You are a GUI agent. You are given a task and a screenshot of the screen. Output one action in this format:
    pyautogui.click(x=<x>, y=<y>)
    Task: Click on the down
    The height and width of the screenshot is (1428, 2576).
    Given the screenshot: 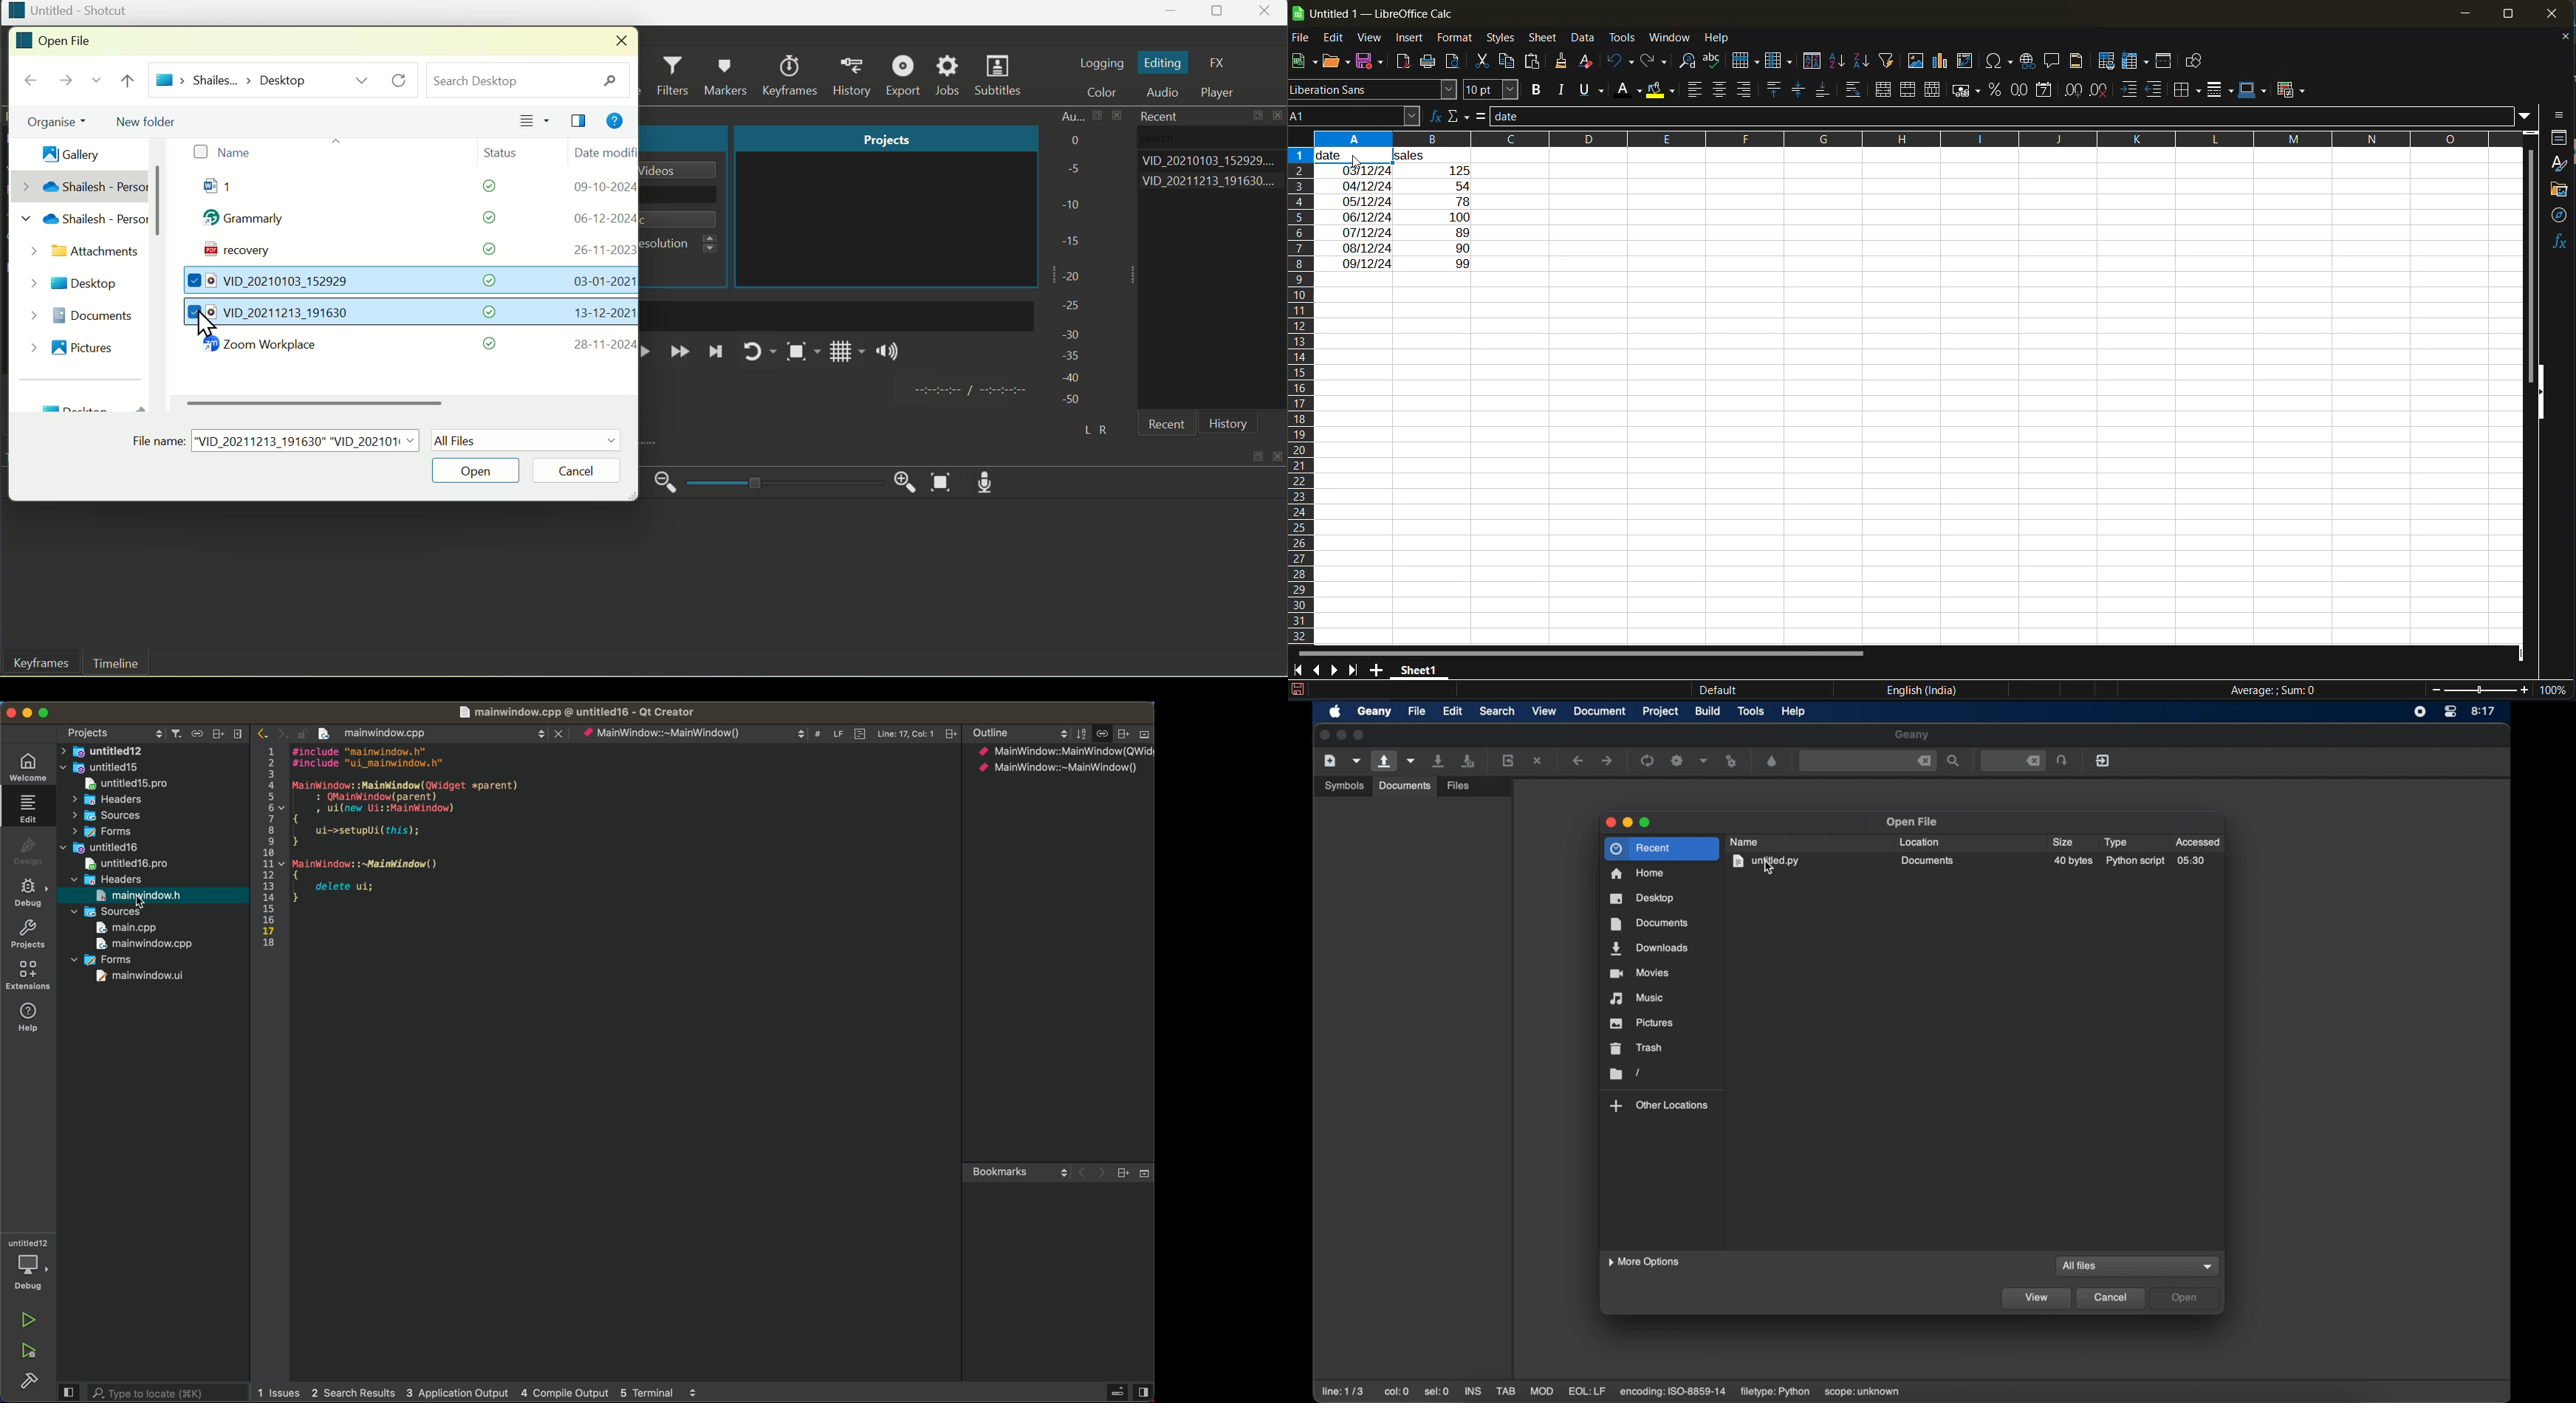 What is the action you would take?
    pyautogui.click(x=95, y=83)
    